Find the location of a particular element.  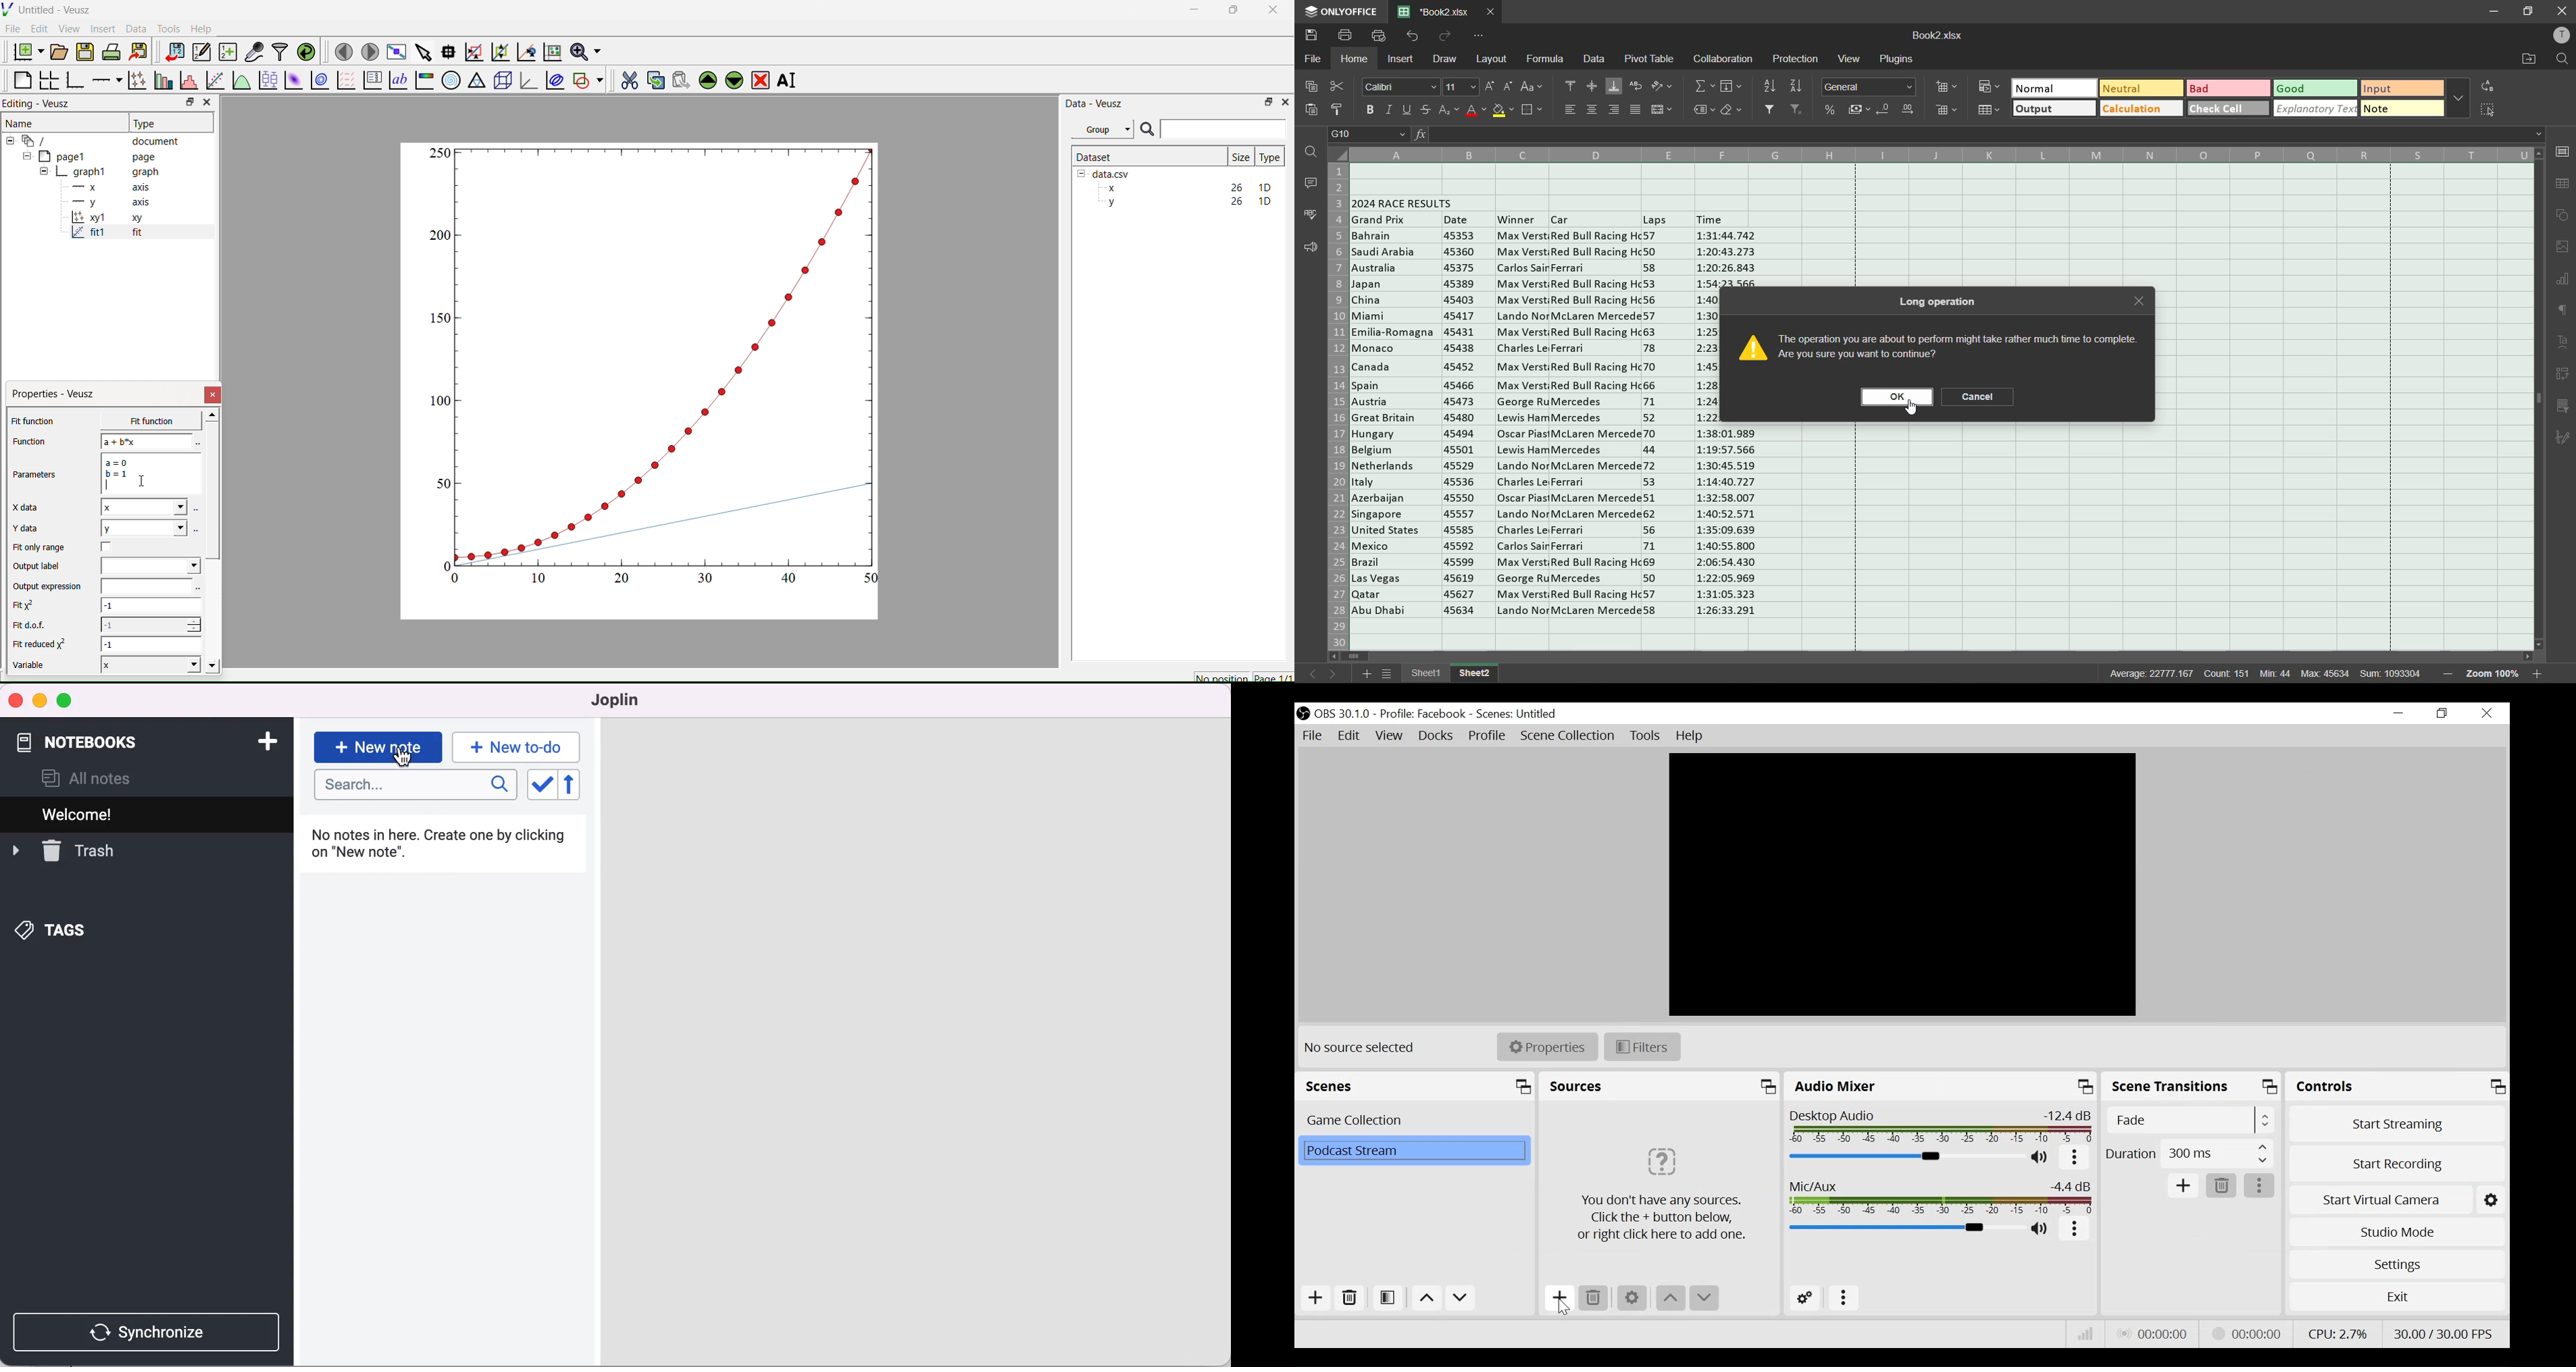

Stream Status is located at coordinates (2249, 1334).